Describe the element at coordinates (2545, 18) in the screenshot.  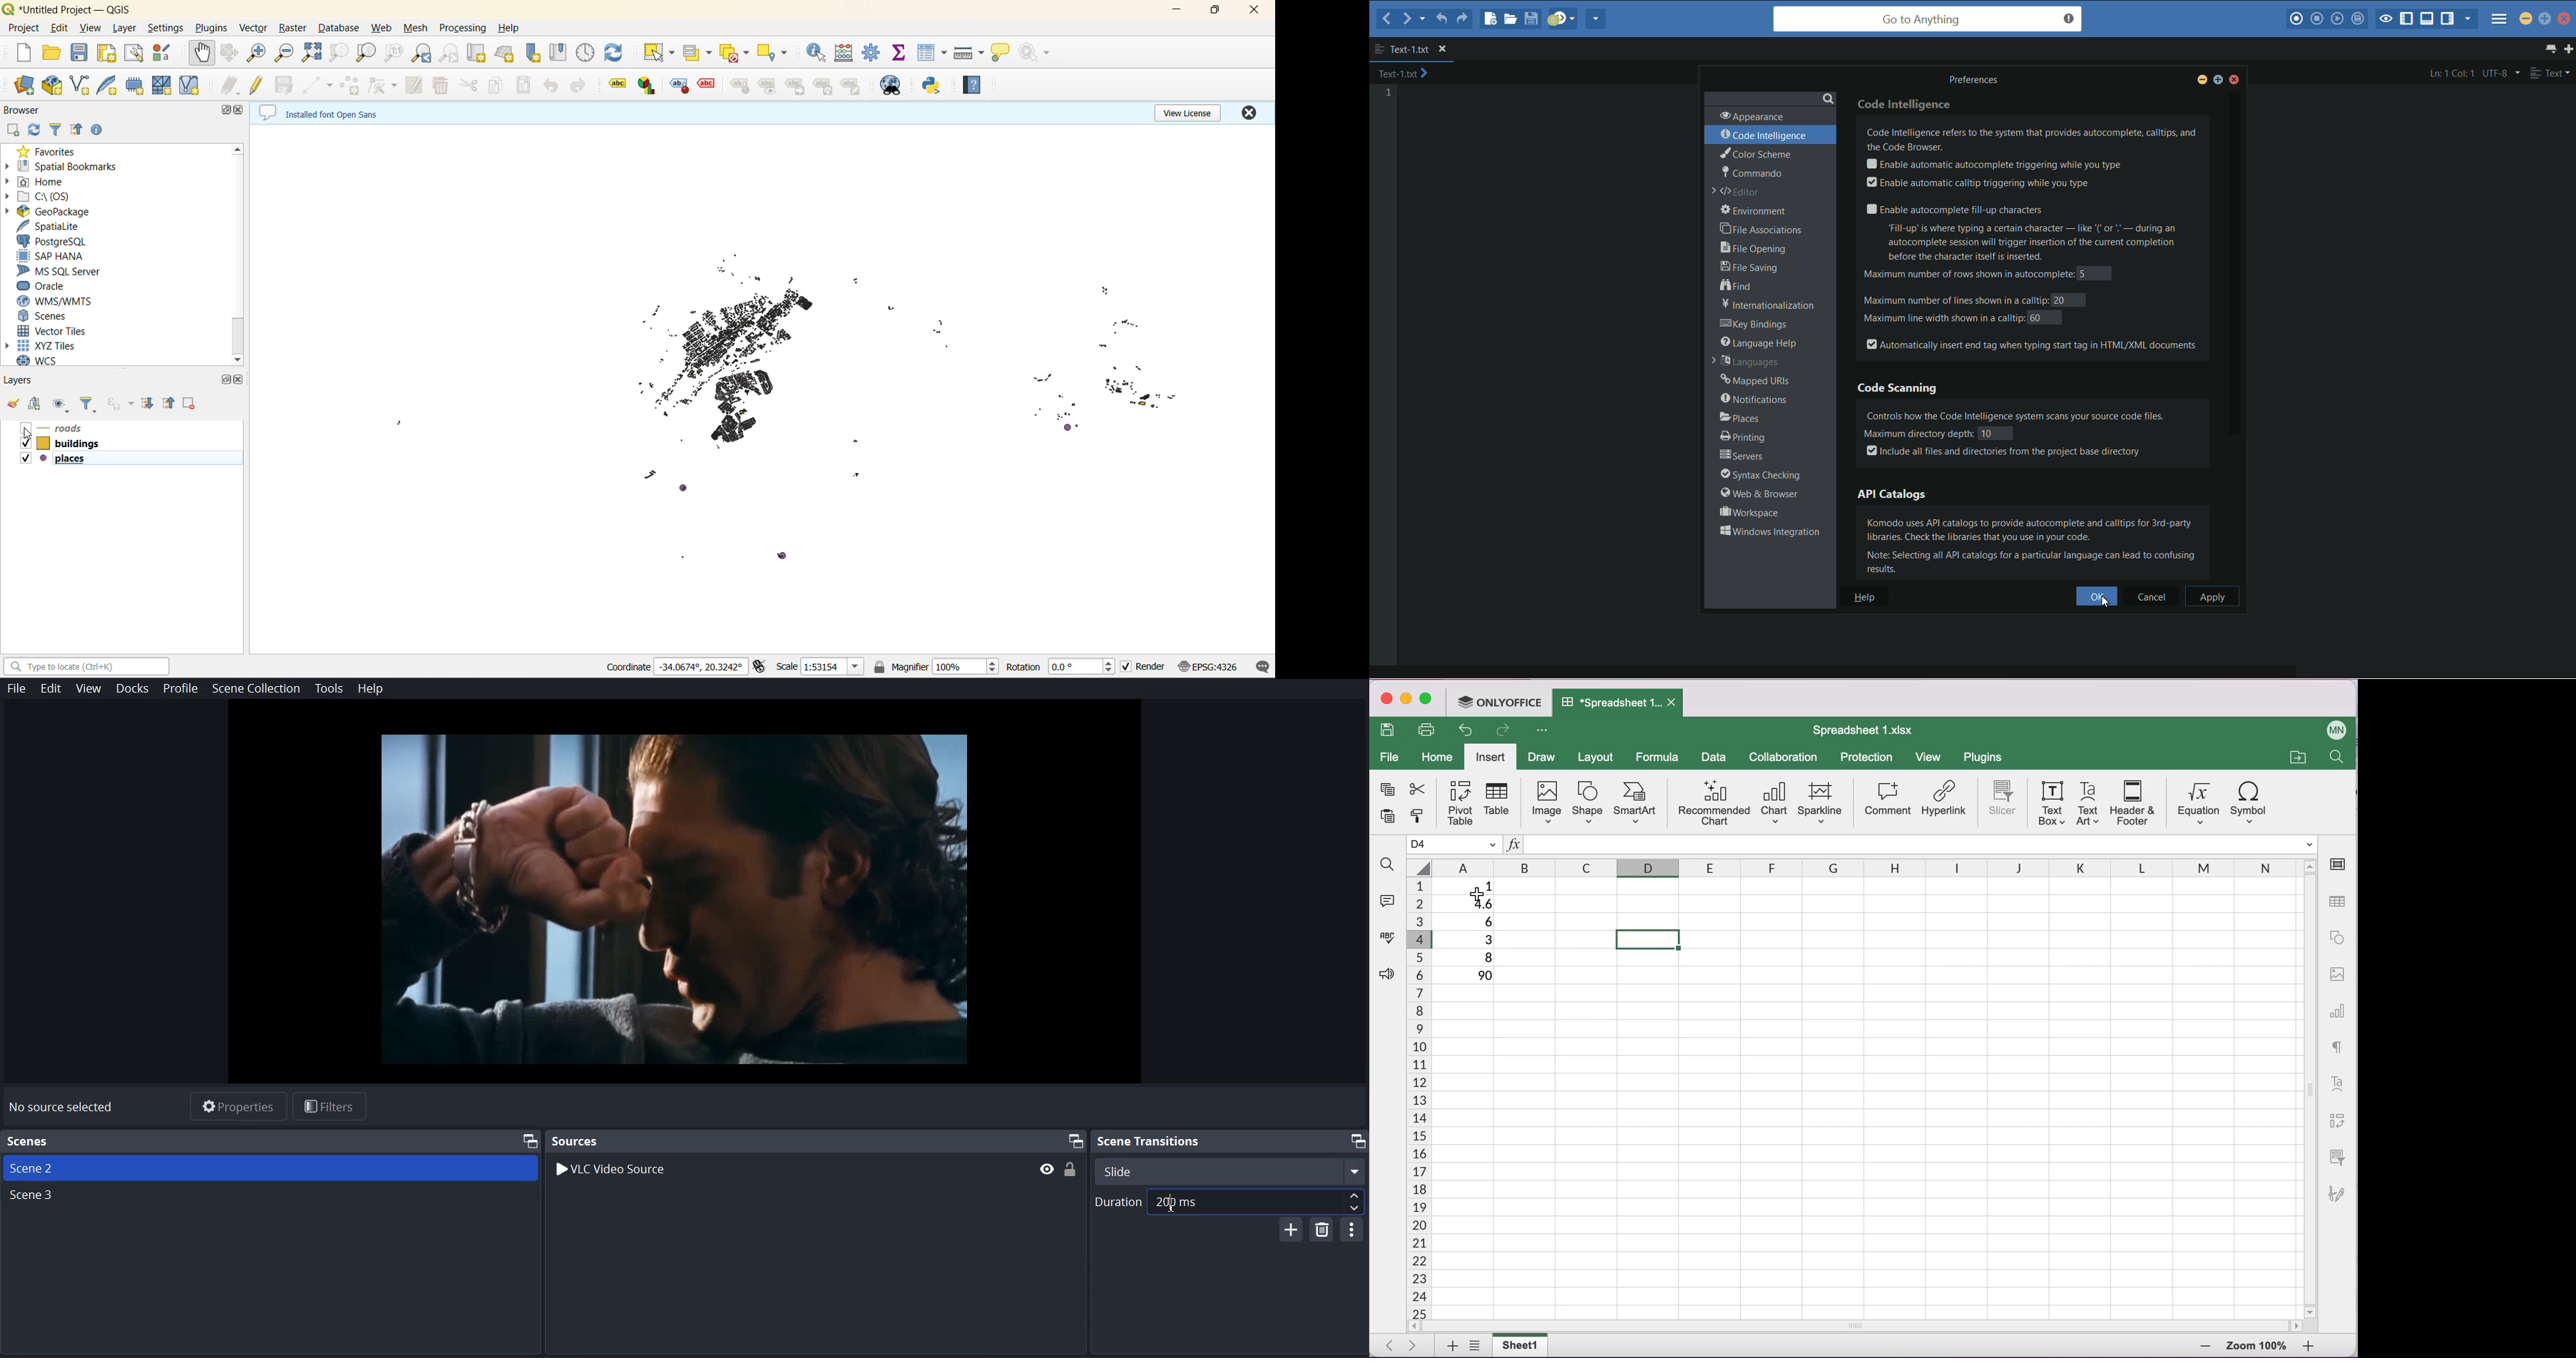
I see `maximize` at that location.